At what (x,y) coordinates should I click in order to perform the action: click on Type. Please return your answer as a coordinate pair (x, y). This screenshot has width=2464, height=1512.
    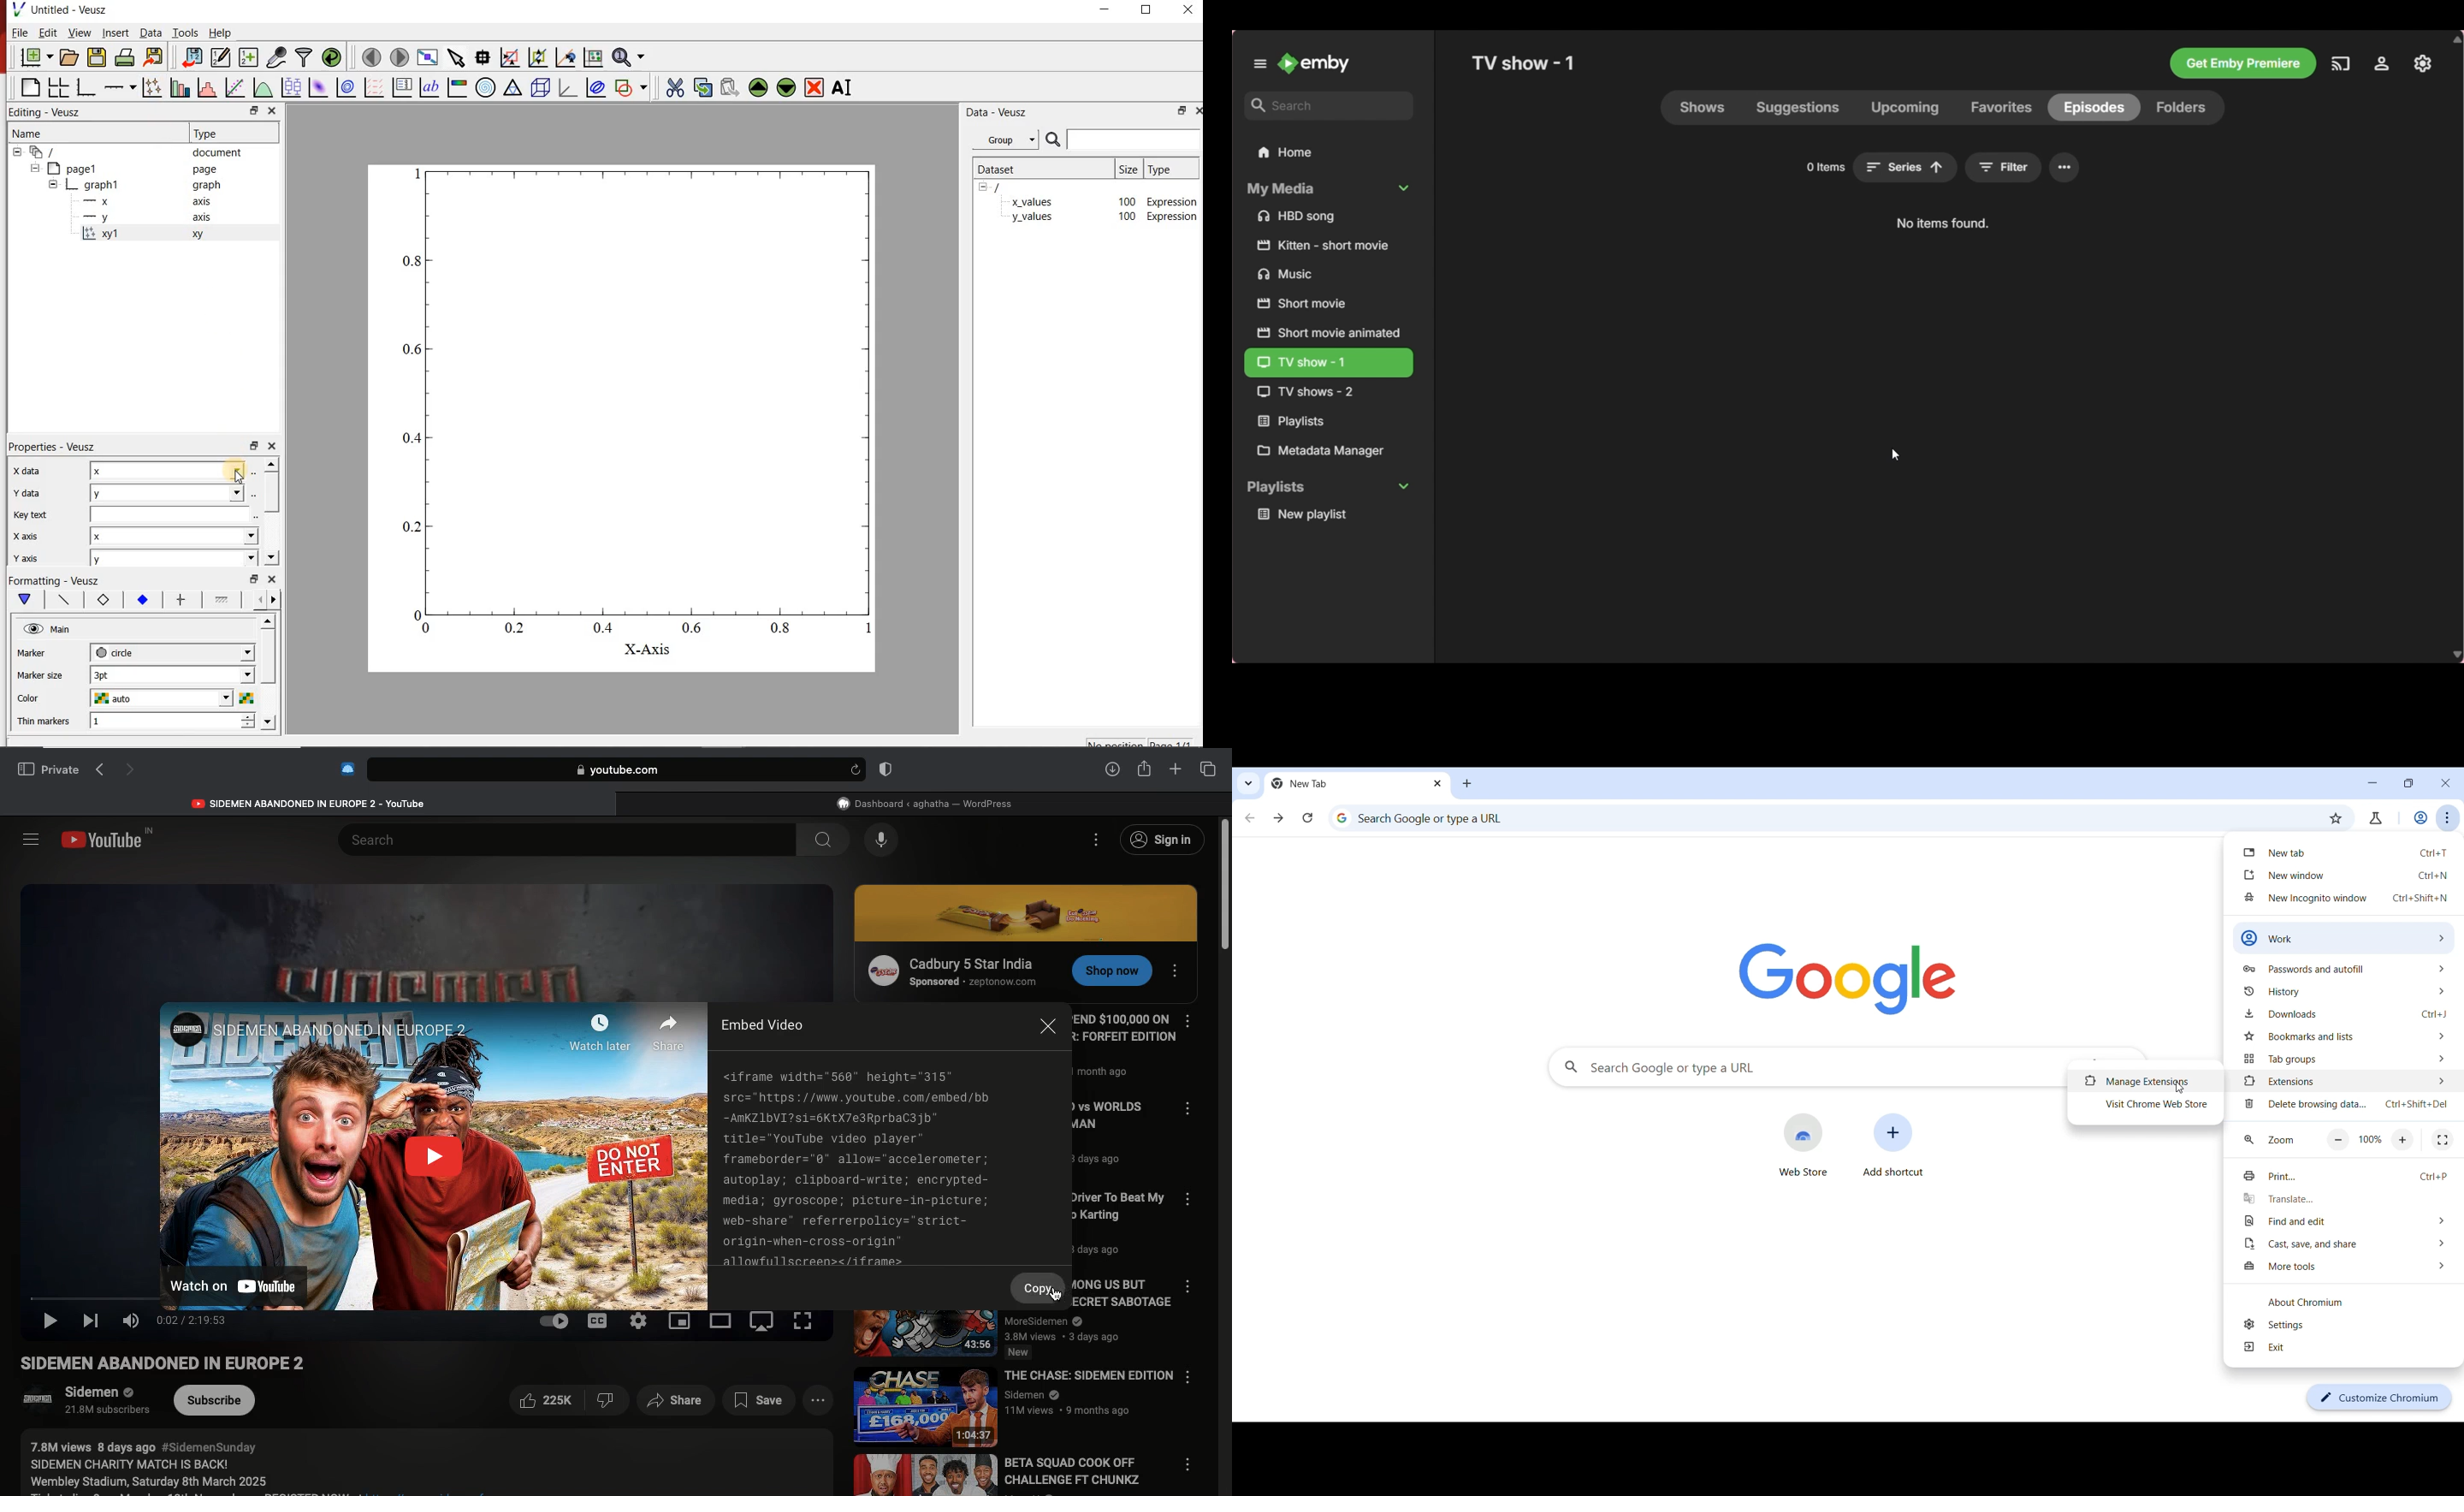
    Looking at the image, I should click on (216, 133).